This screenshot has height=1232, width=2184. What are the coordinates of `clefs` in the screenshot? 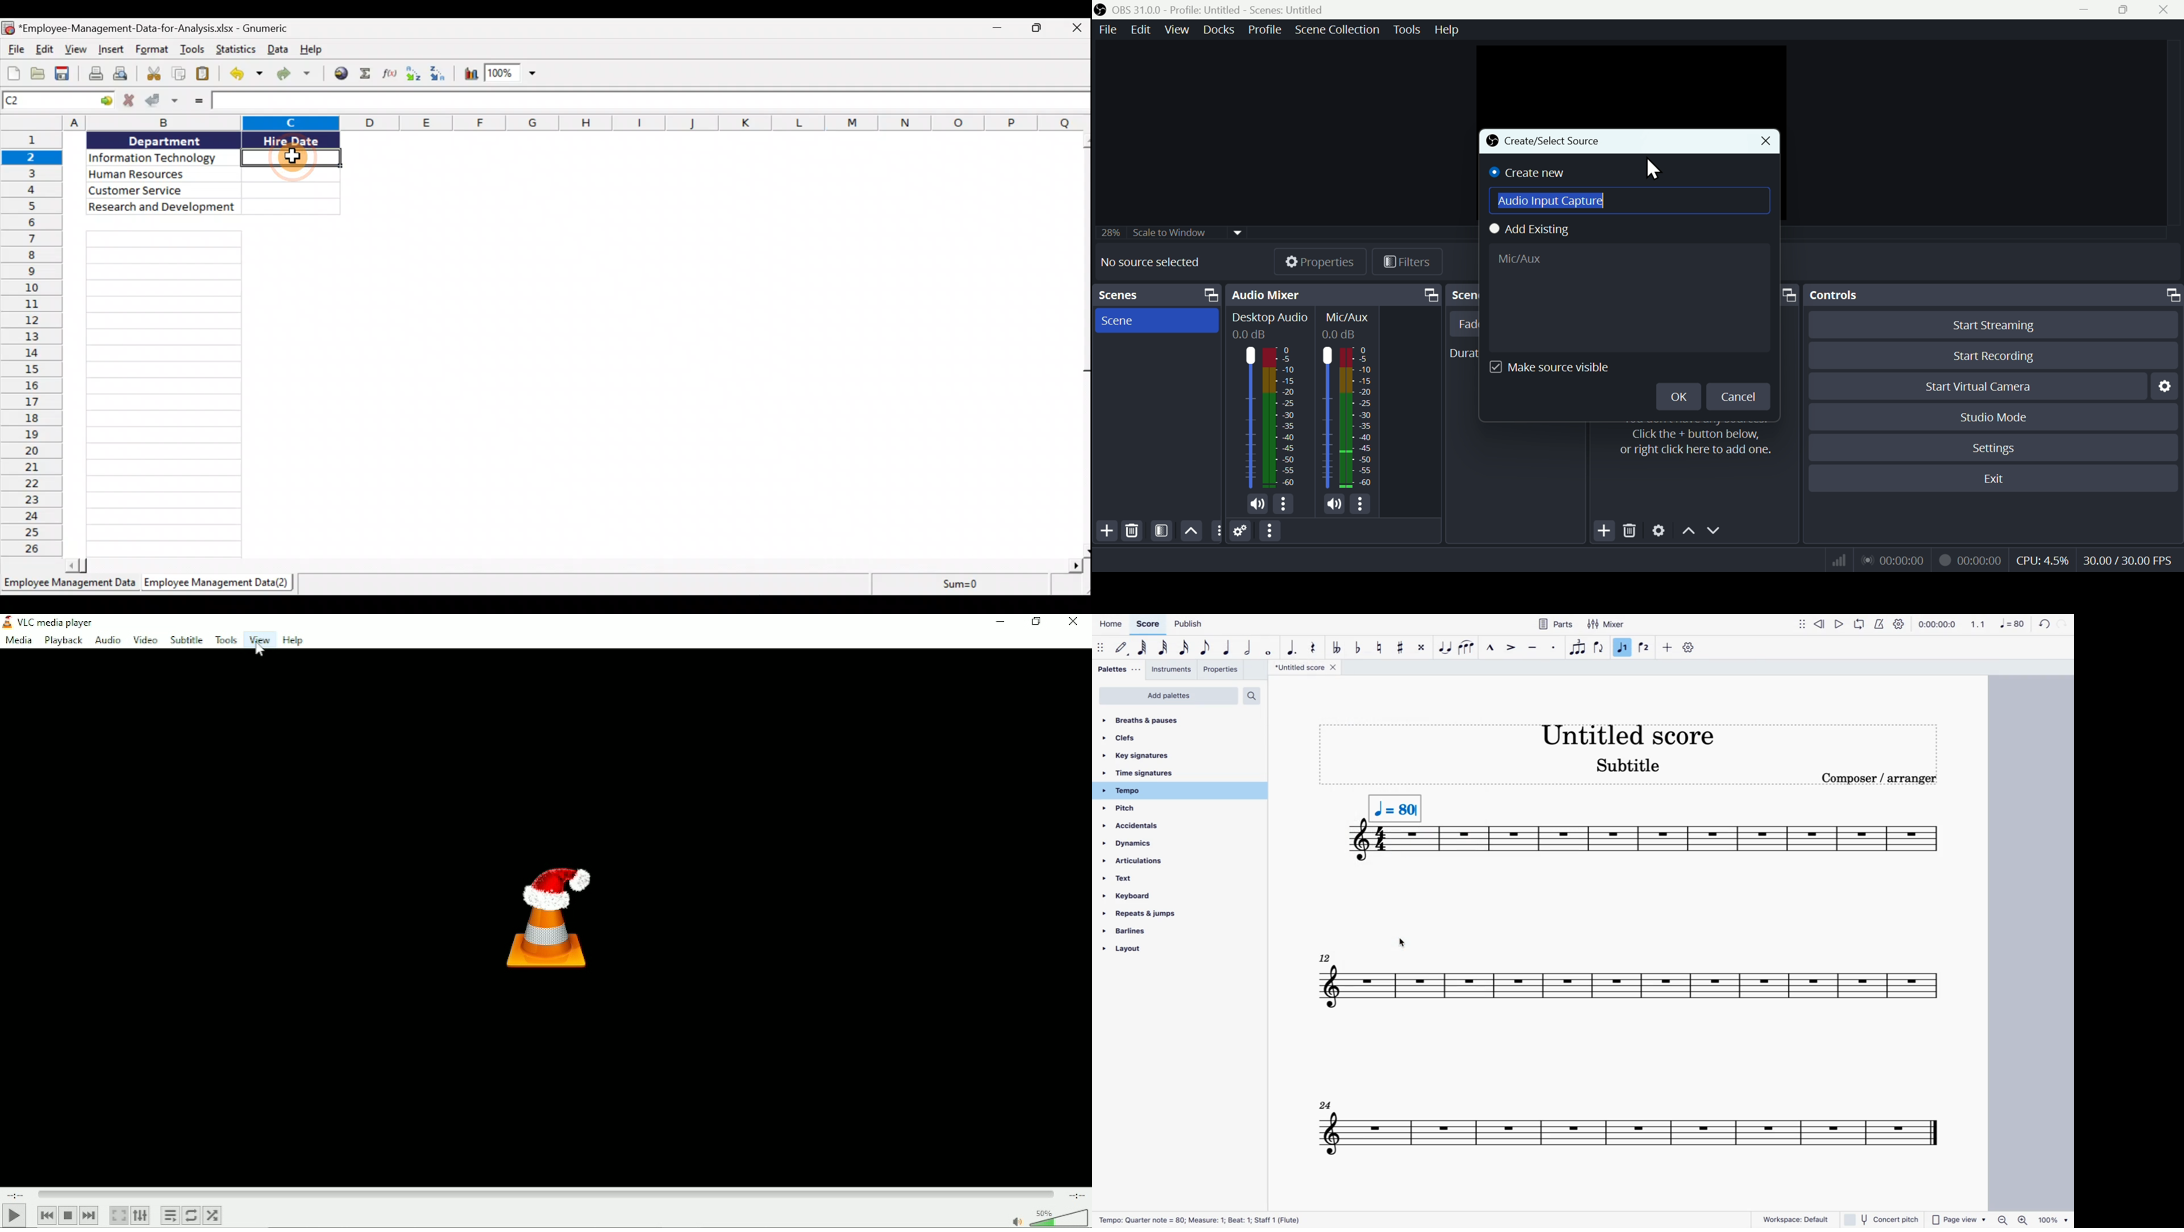 It's located at (1171, 740).